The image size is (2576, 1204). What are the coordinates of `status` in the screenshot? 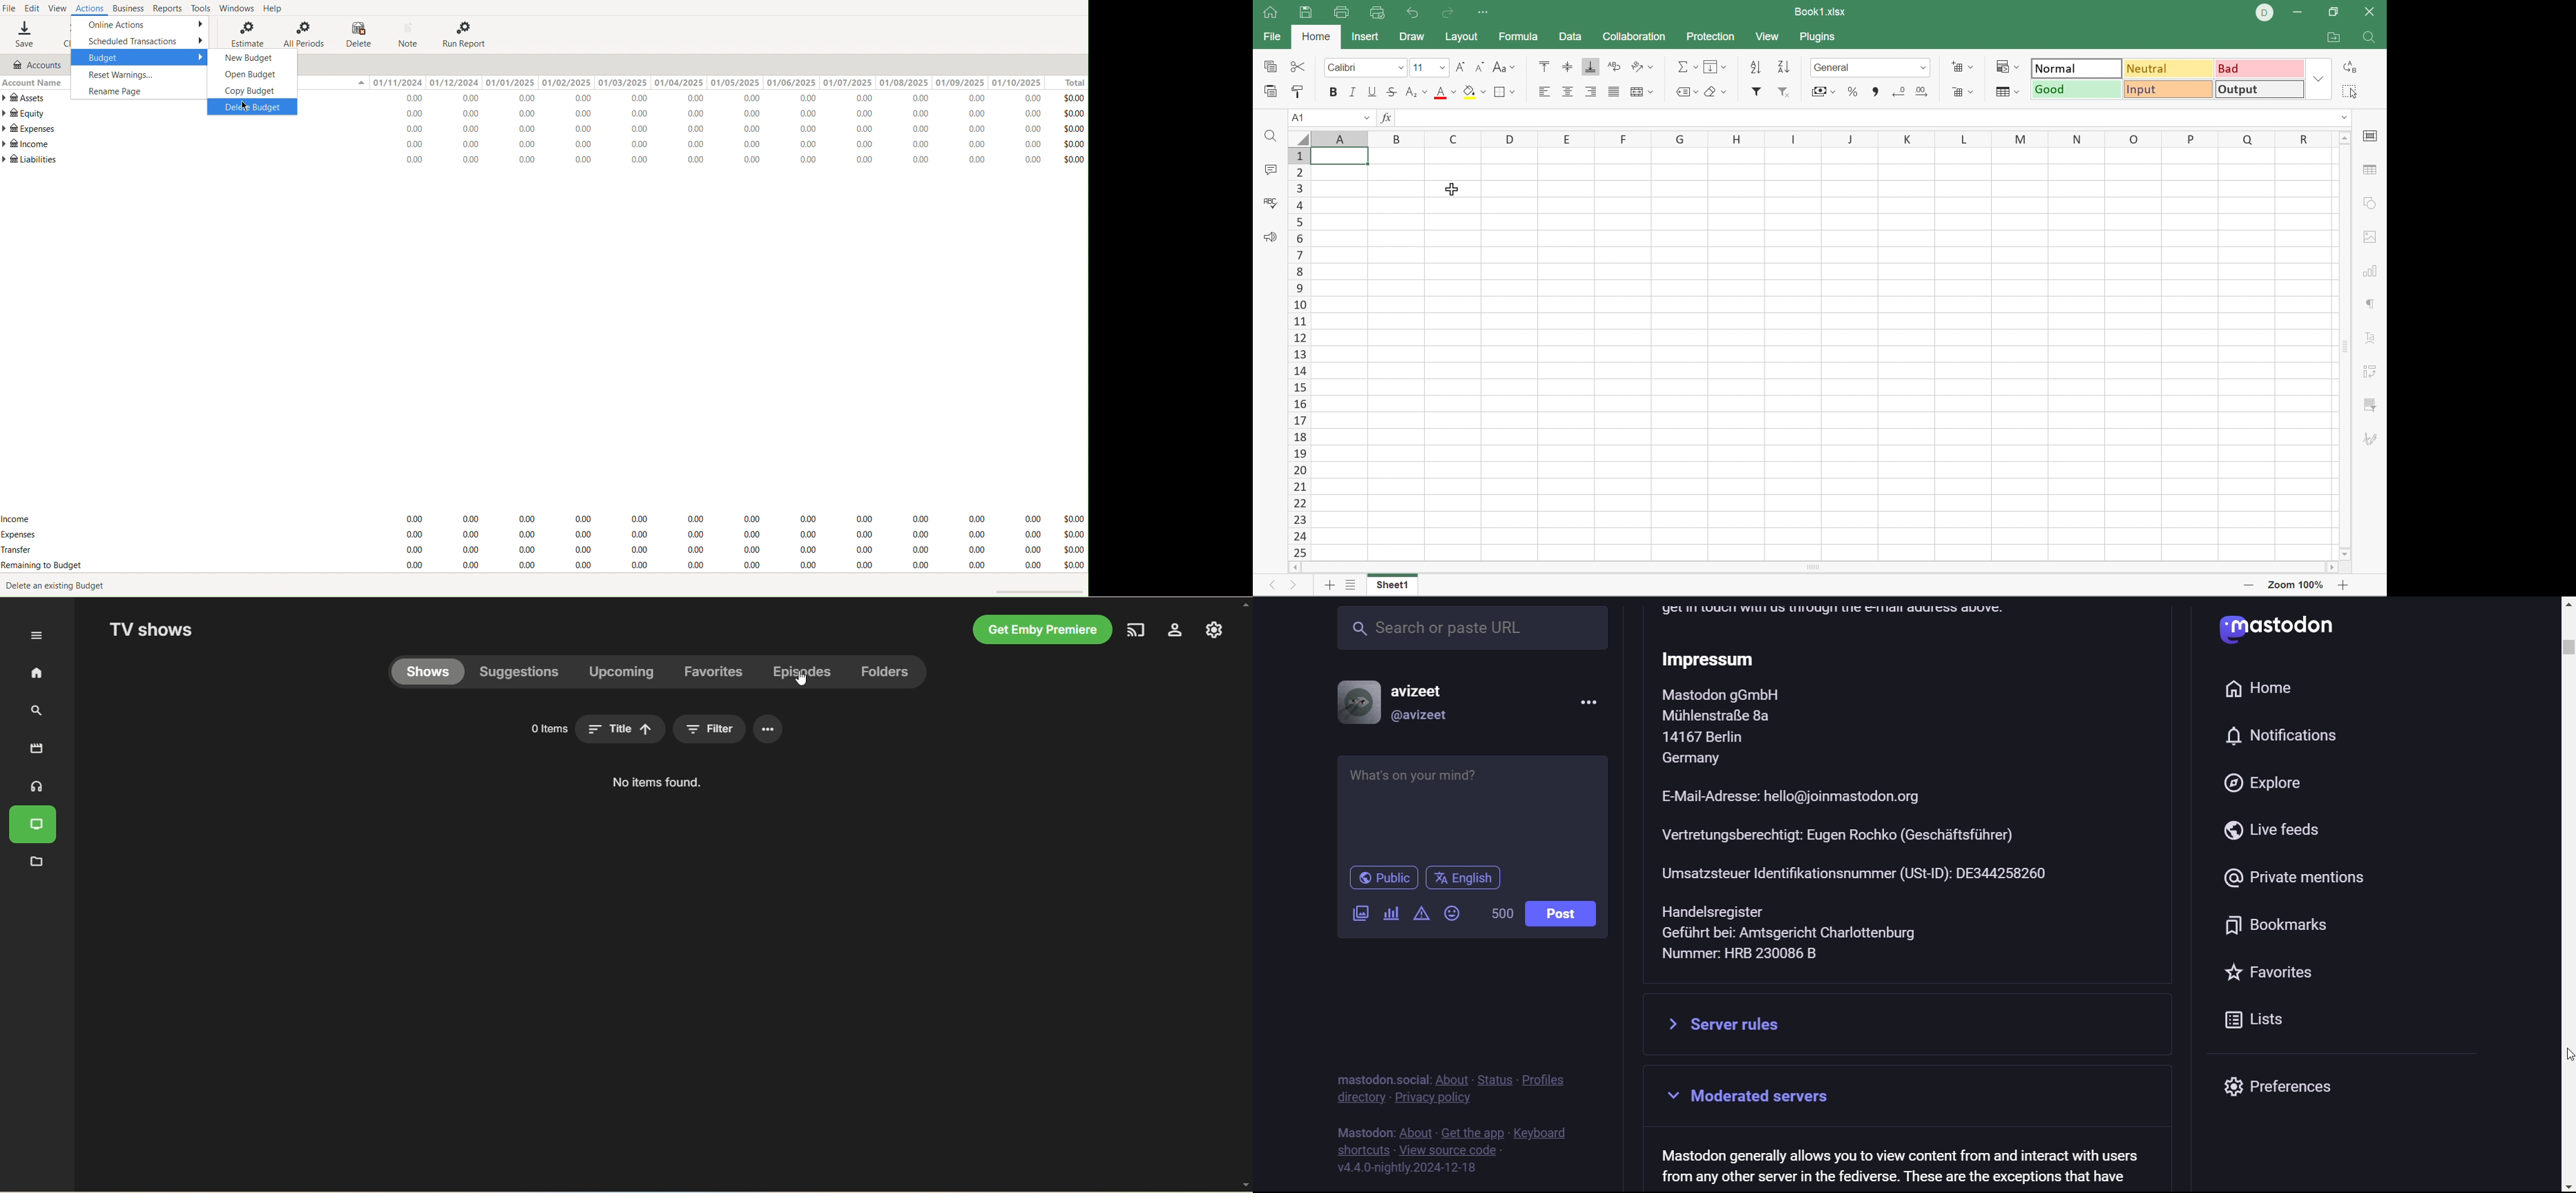 It's located at (1495, 1079).